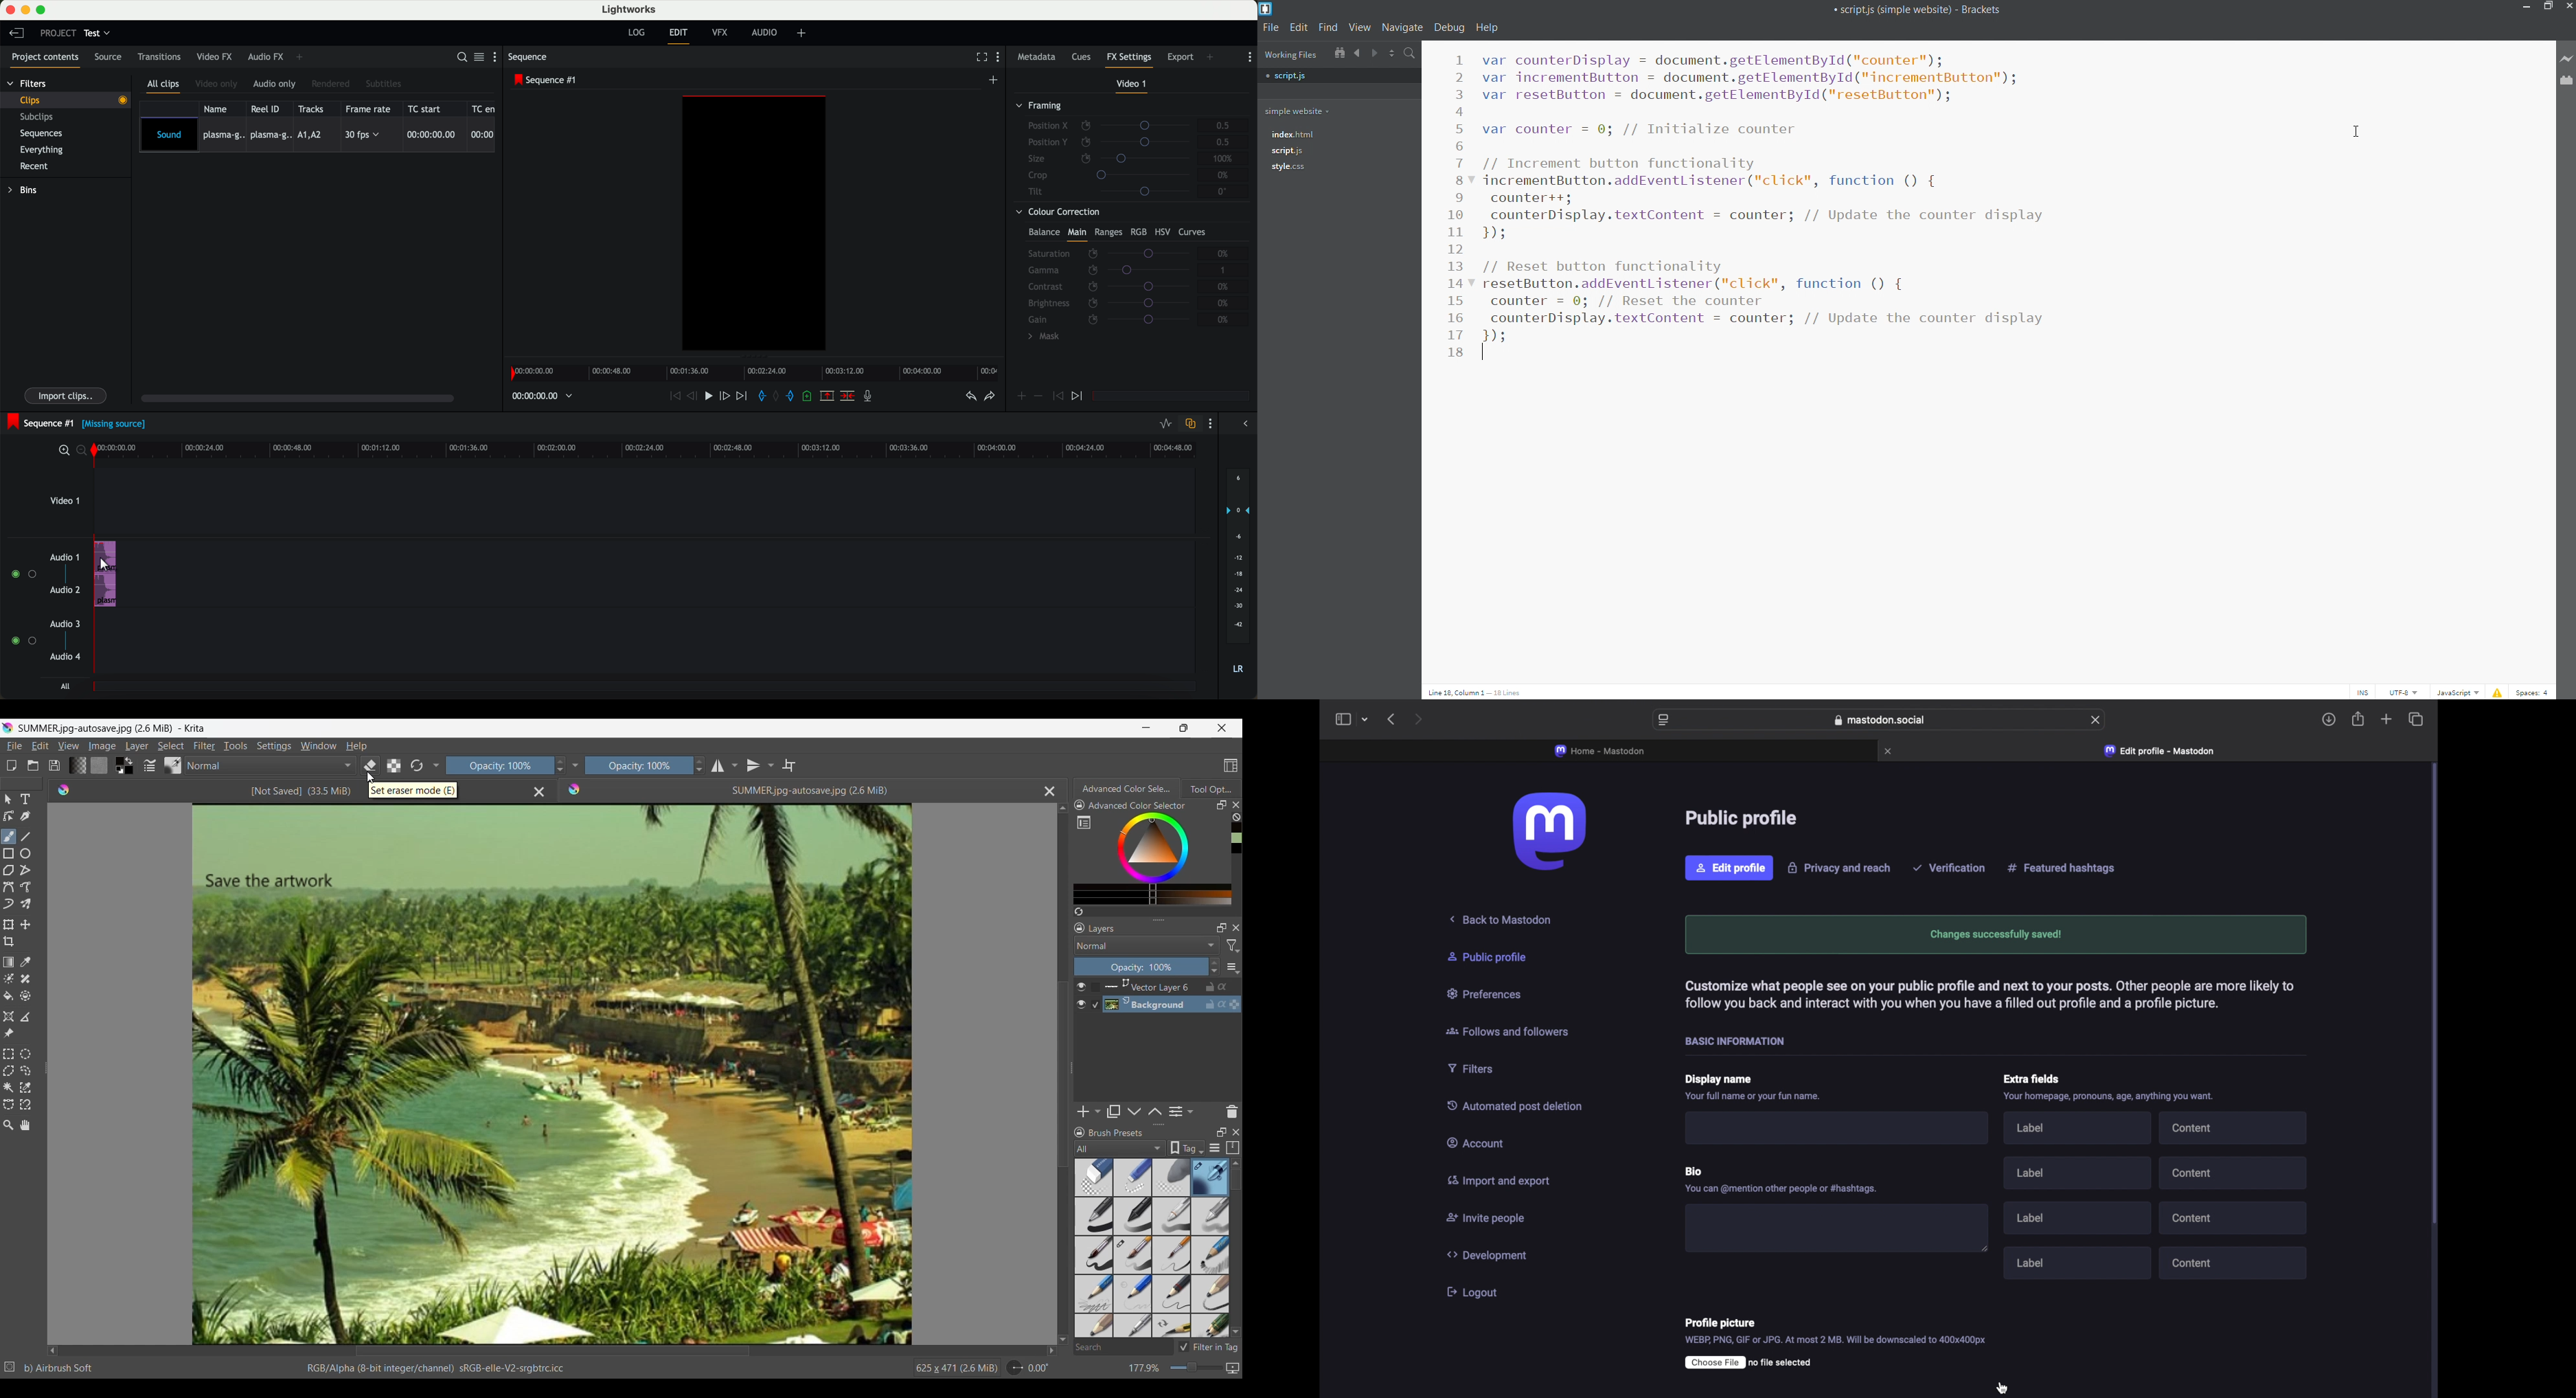 The width and height of the screenshot is (2576, 1400). I want to click on Fill tool, so click(9, 997).